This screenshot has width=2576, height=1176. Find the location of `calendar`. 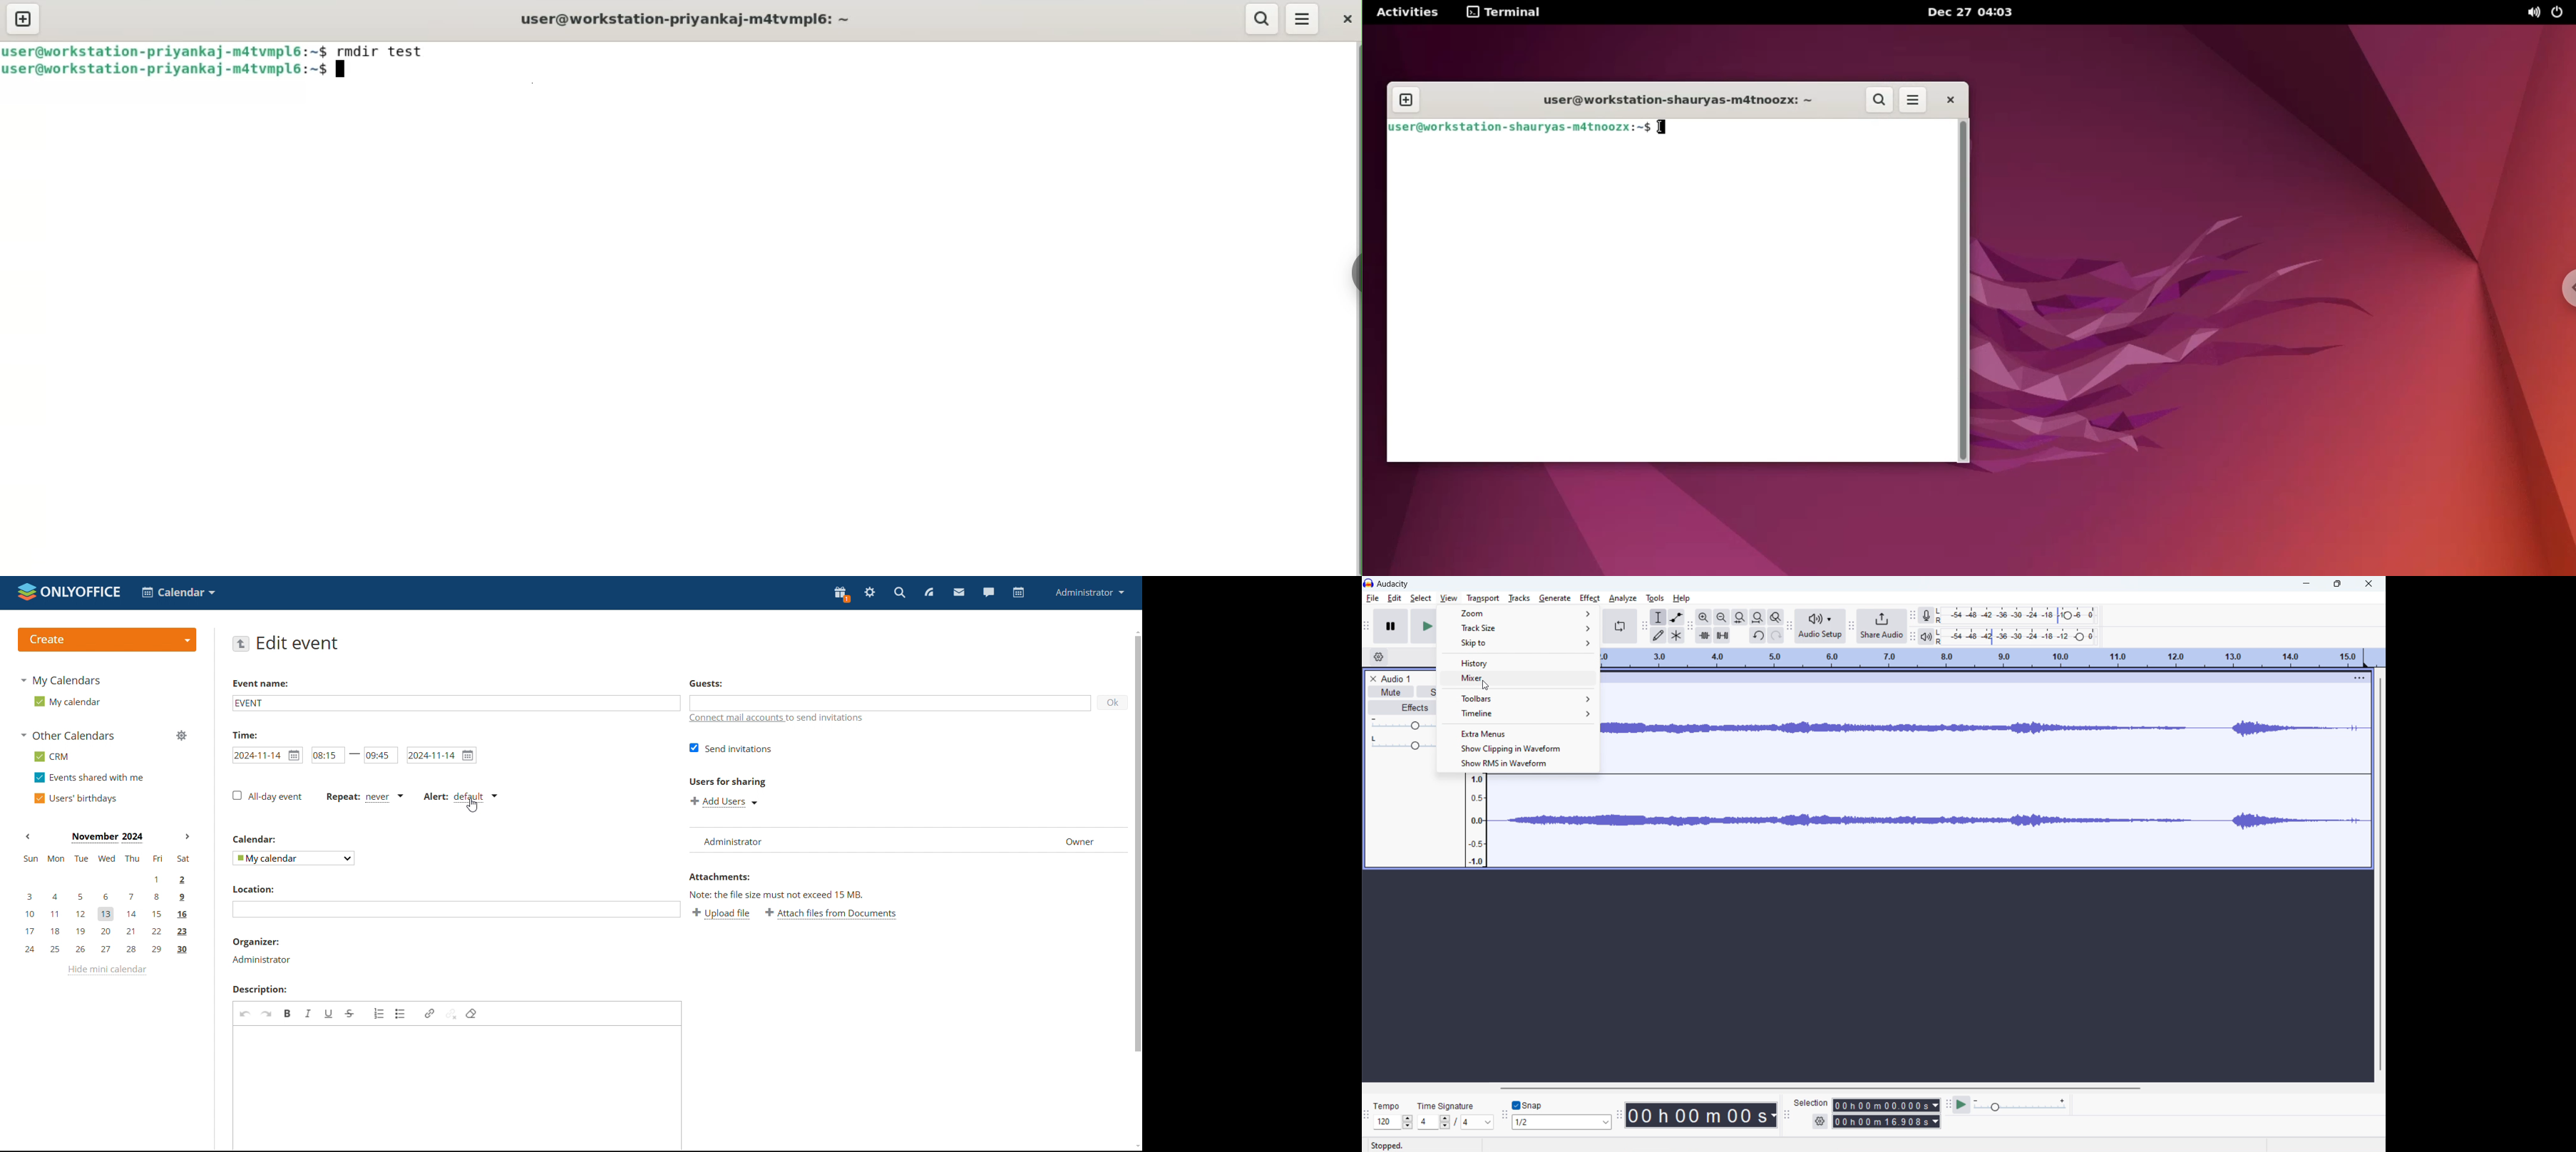

calendar is located at coordinates (1019, 593).